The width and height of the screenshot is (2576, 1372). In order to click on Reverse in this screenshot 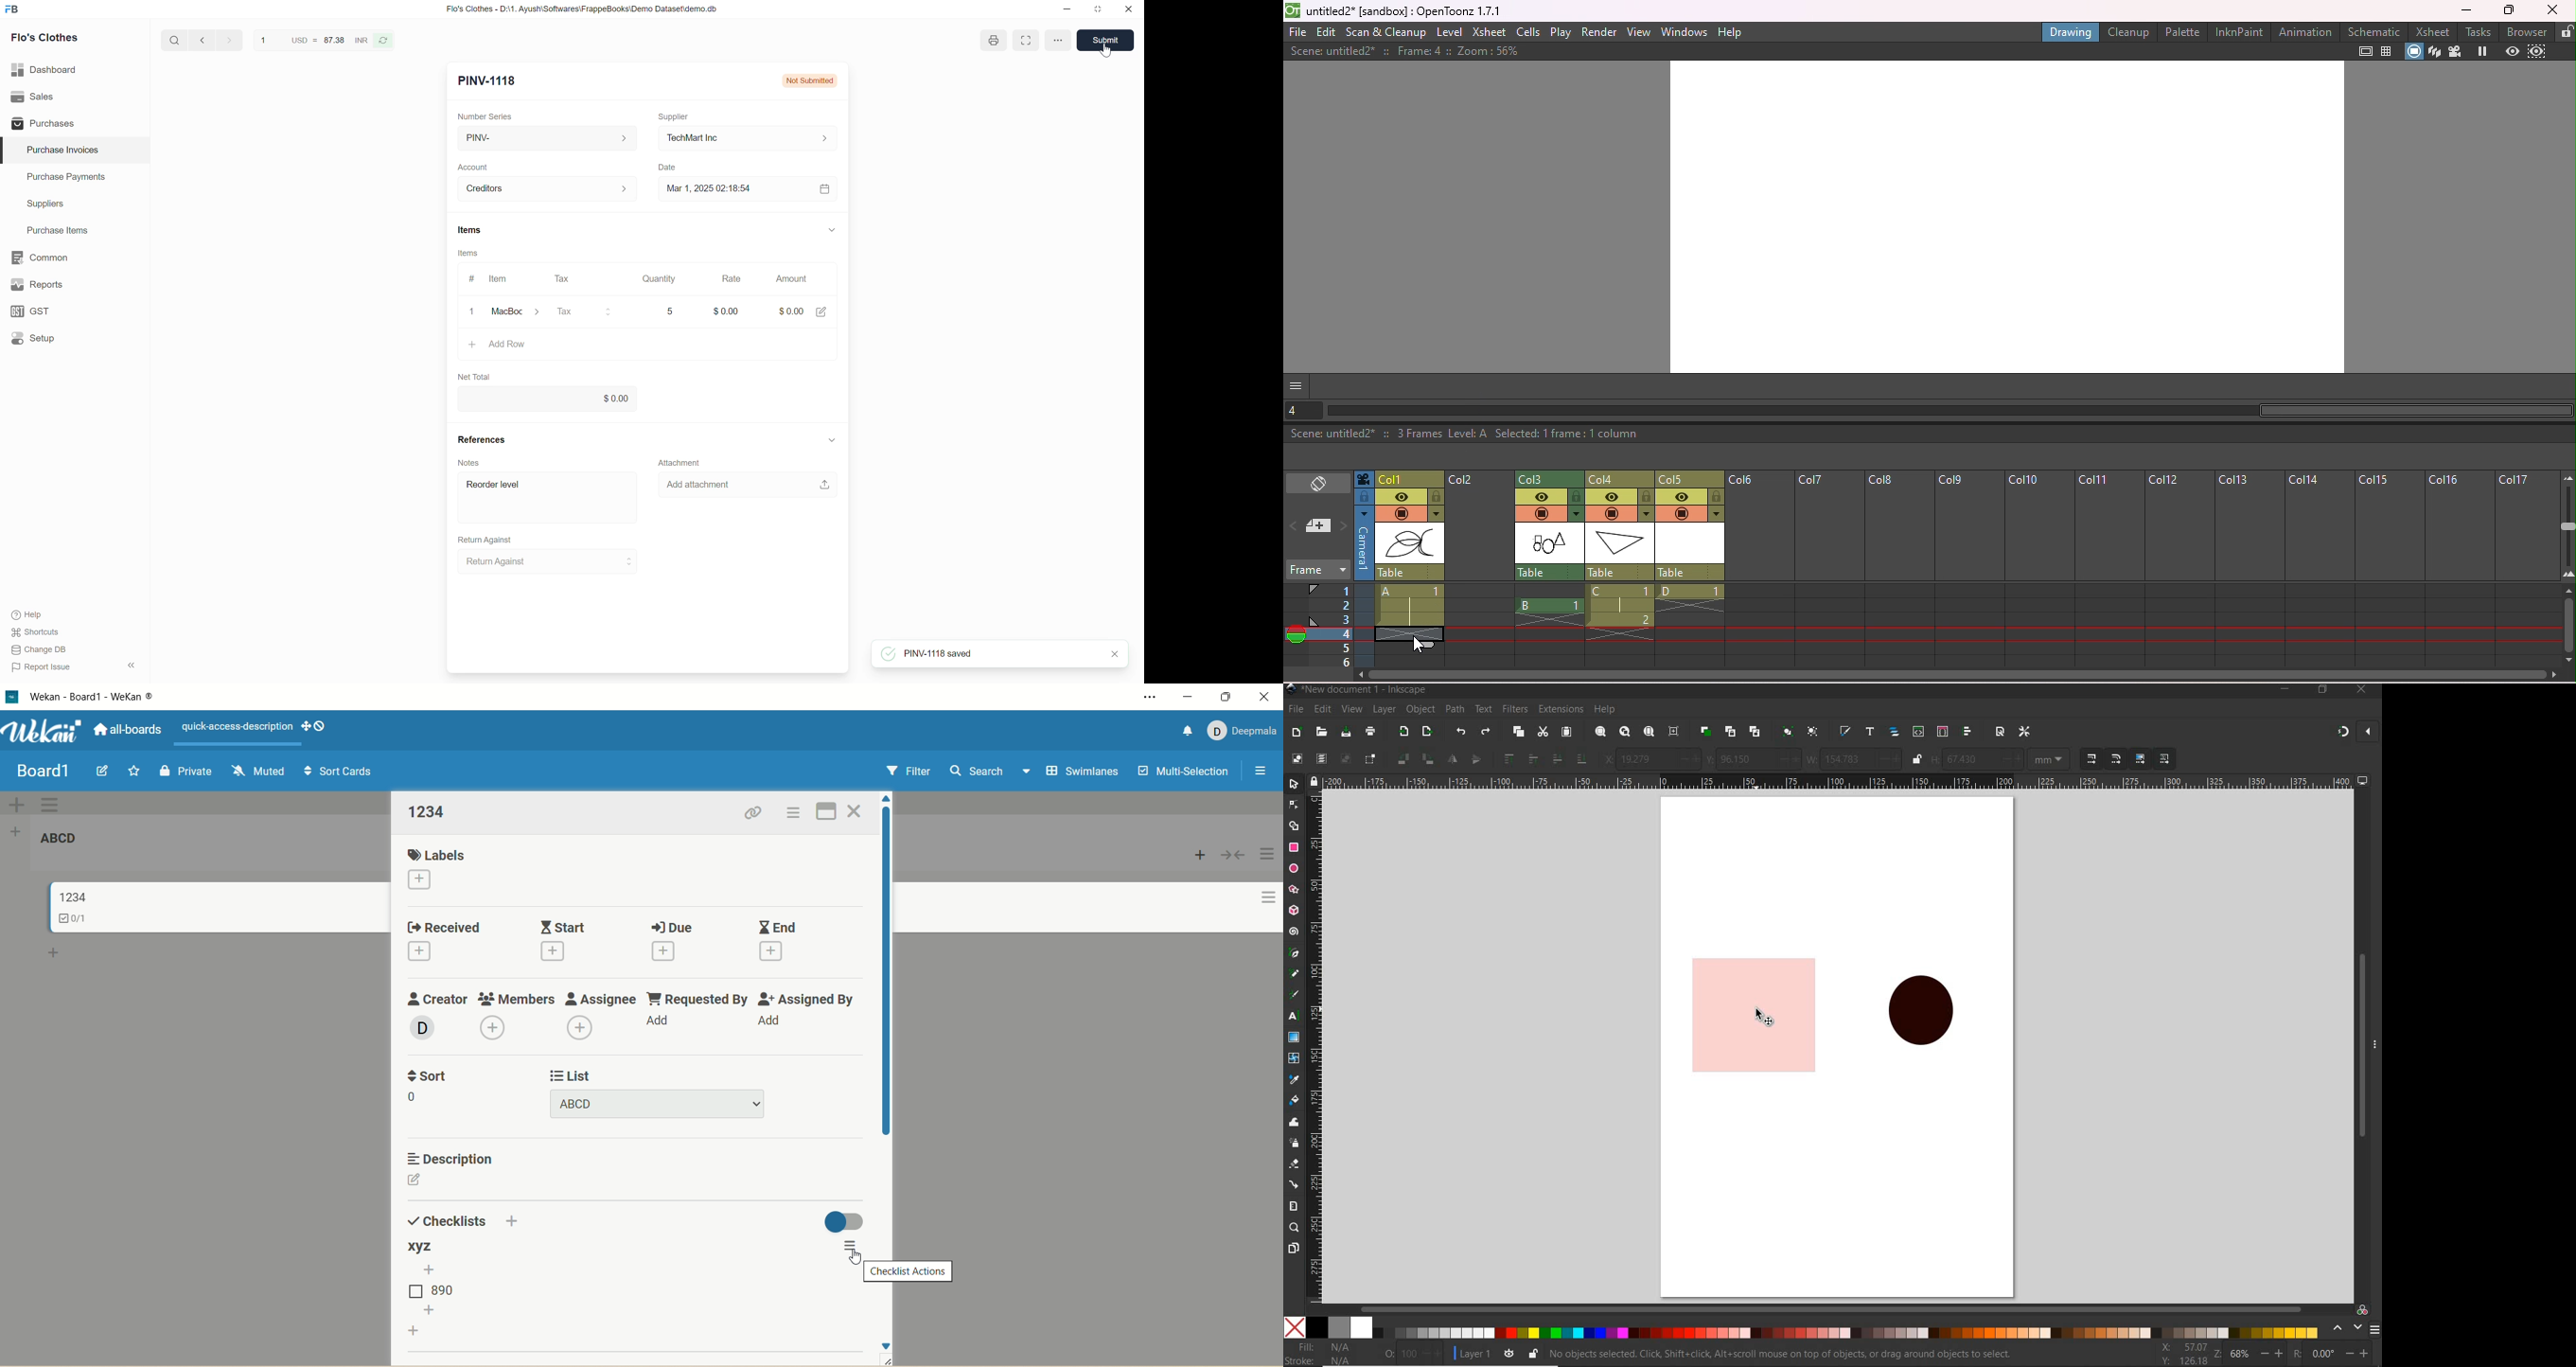, I will do `click(383, 40)`.